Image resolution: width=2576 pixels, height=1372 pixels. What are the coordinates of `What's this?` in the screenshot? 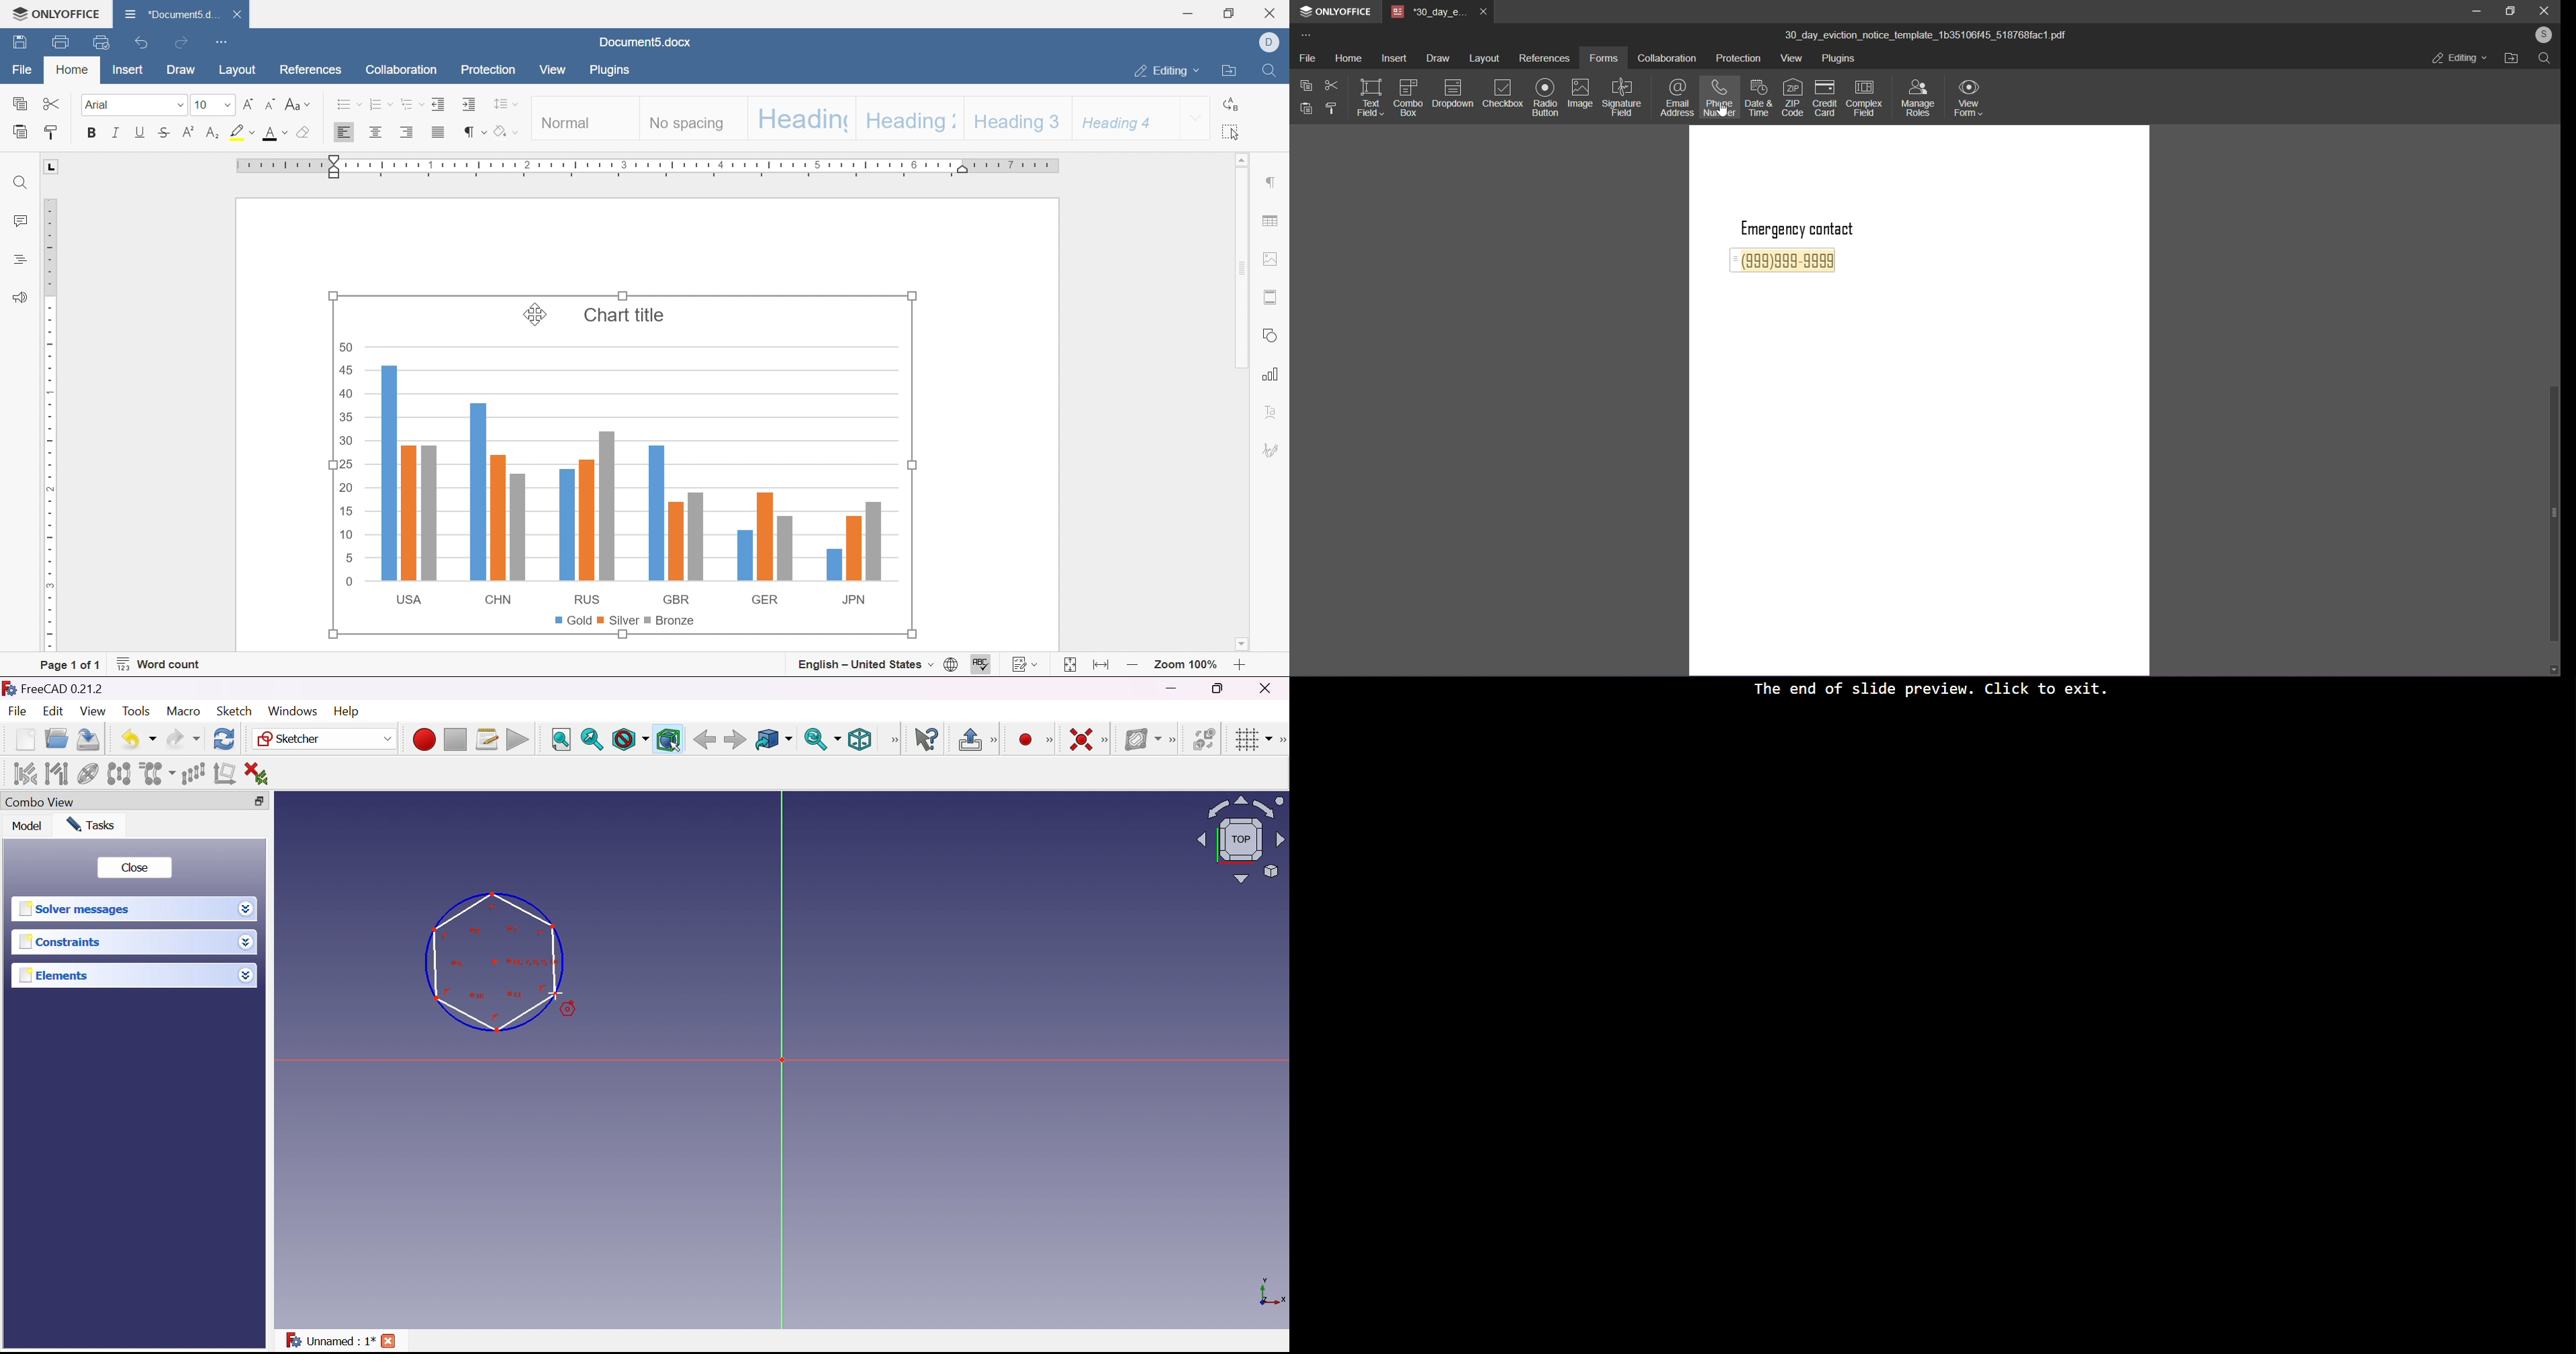 It's located at (926, 739).